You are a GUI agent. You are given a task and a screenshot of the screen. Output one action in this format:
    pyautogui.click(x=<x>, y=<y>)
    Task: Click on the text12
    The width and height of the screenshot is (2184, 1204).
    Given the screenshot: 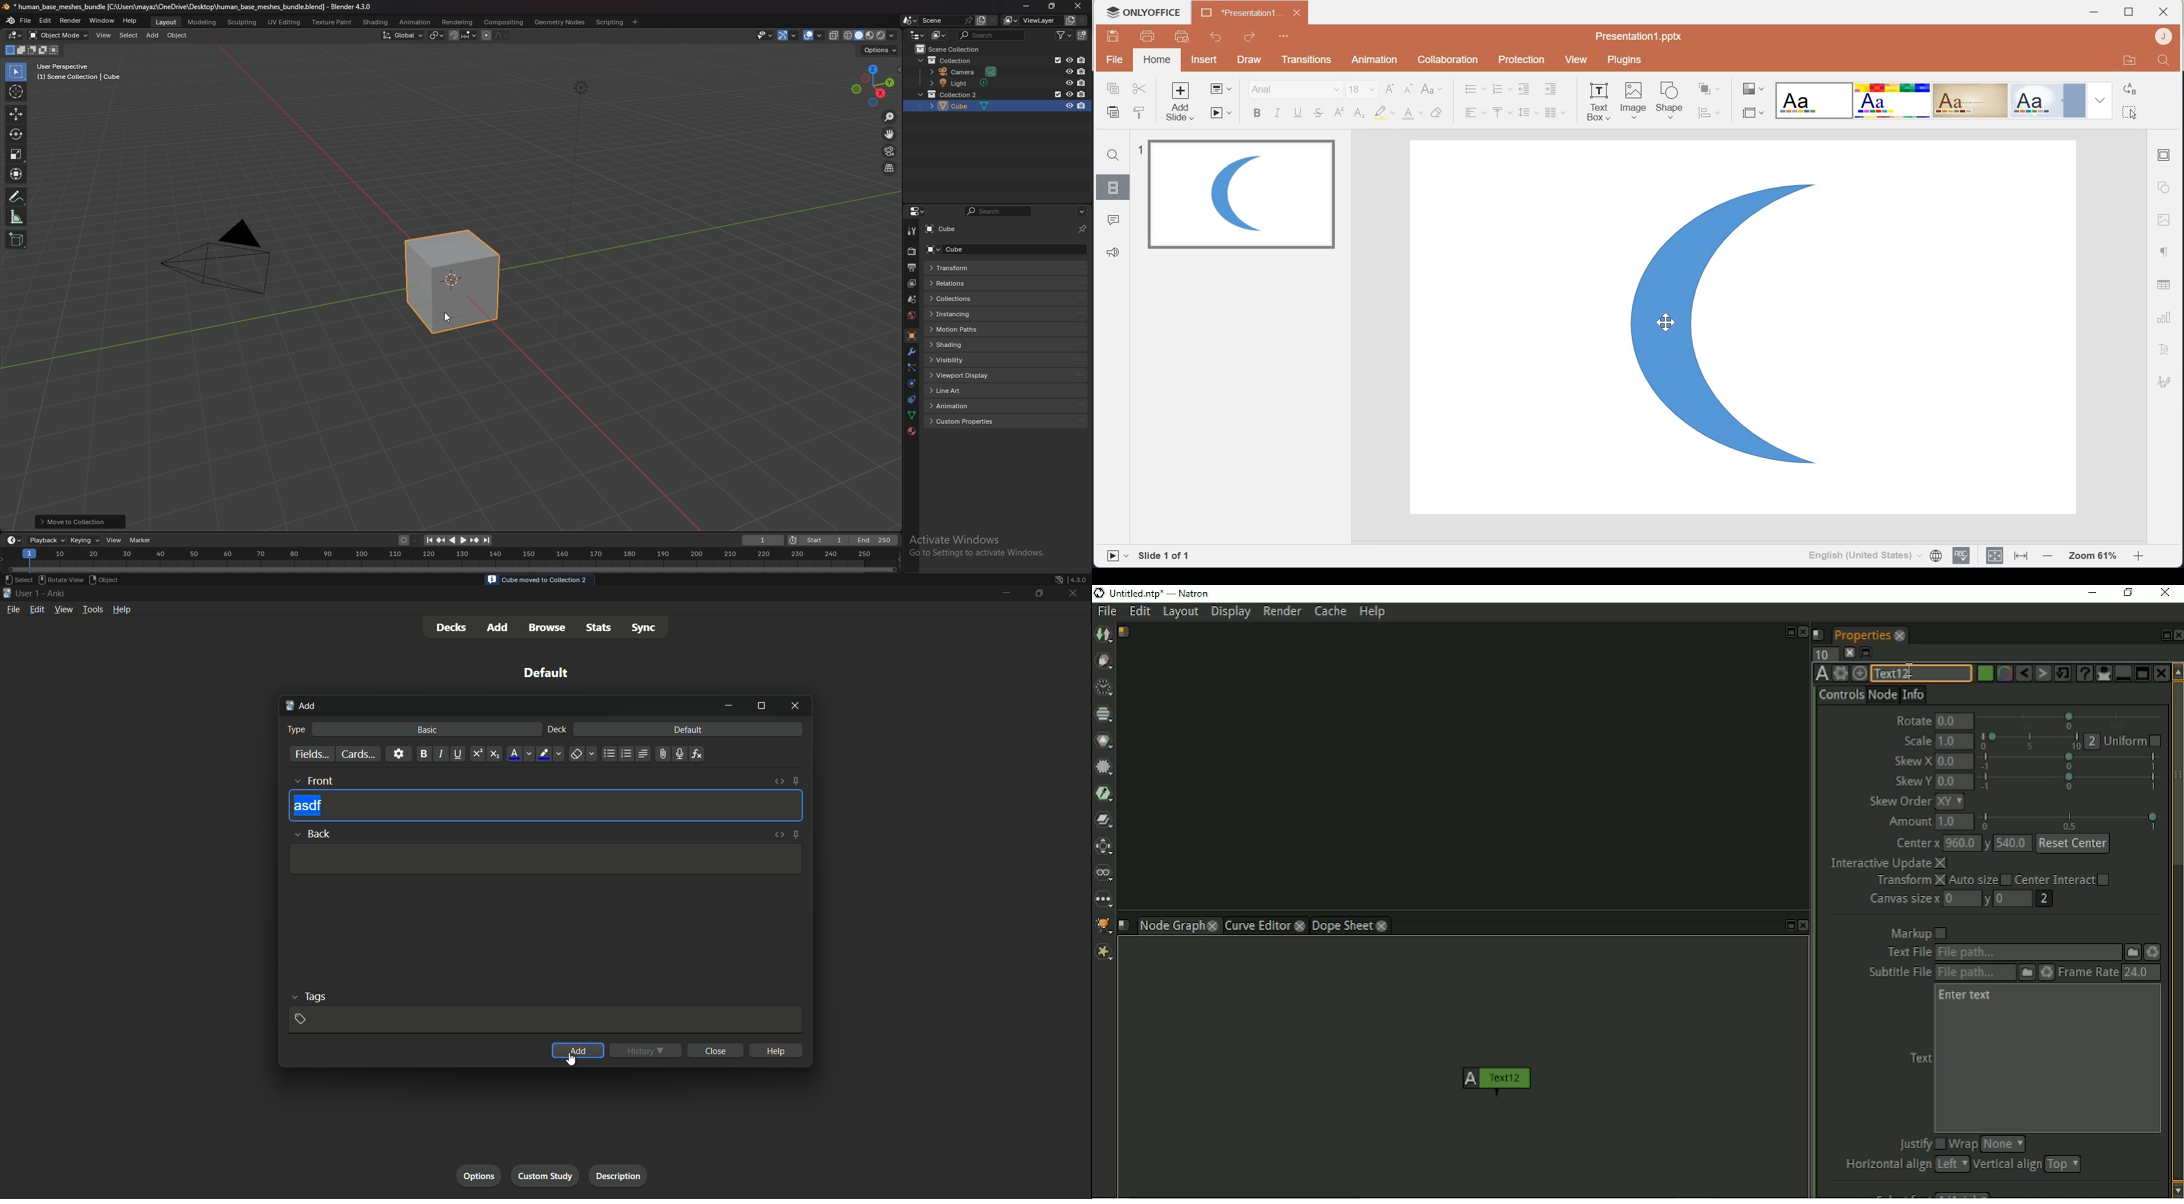 What is the action you would take?
    pyautogui.click(x=1496, y=1083)
    